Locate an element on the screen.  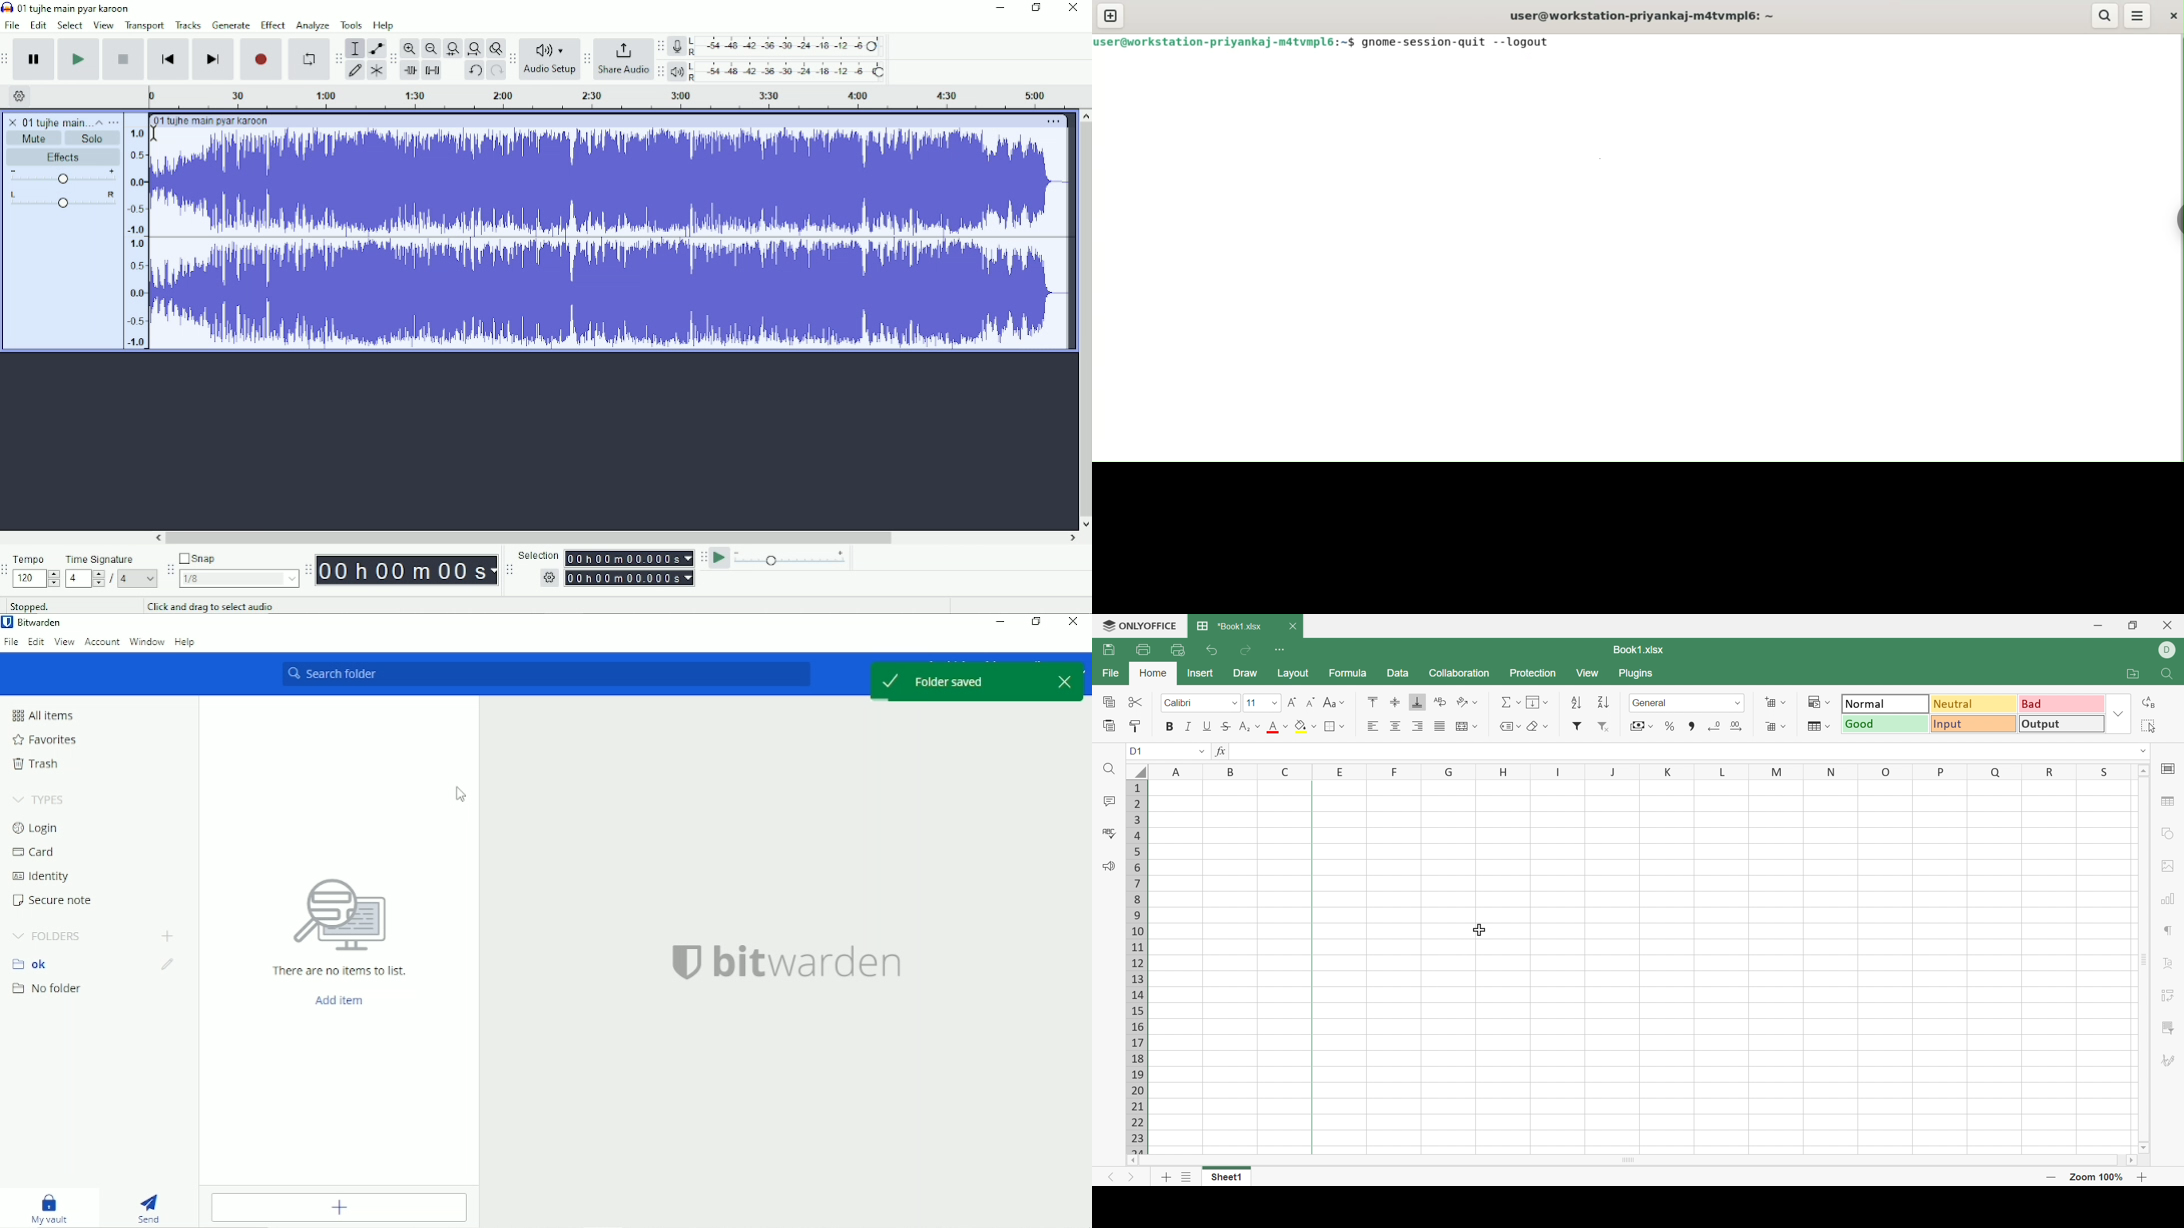
Playback speed is located at coordinates (792, 558).